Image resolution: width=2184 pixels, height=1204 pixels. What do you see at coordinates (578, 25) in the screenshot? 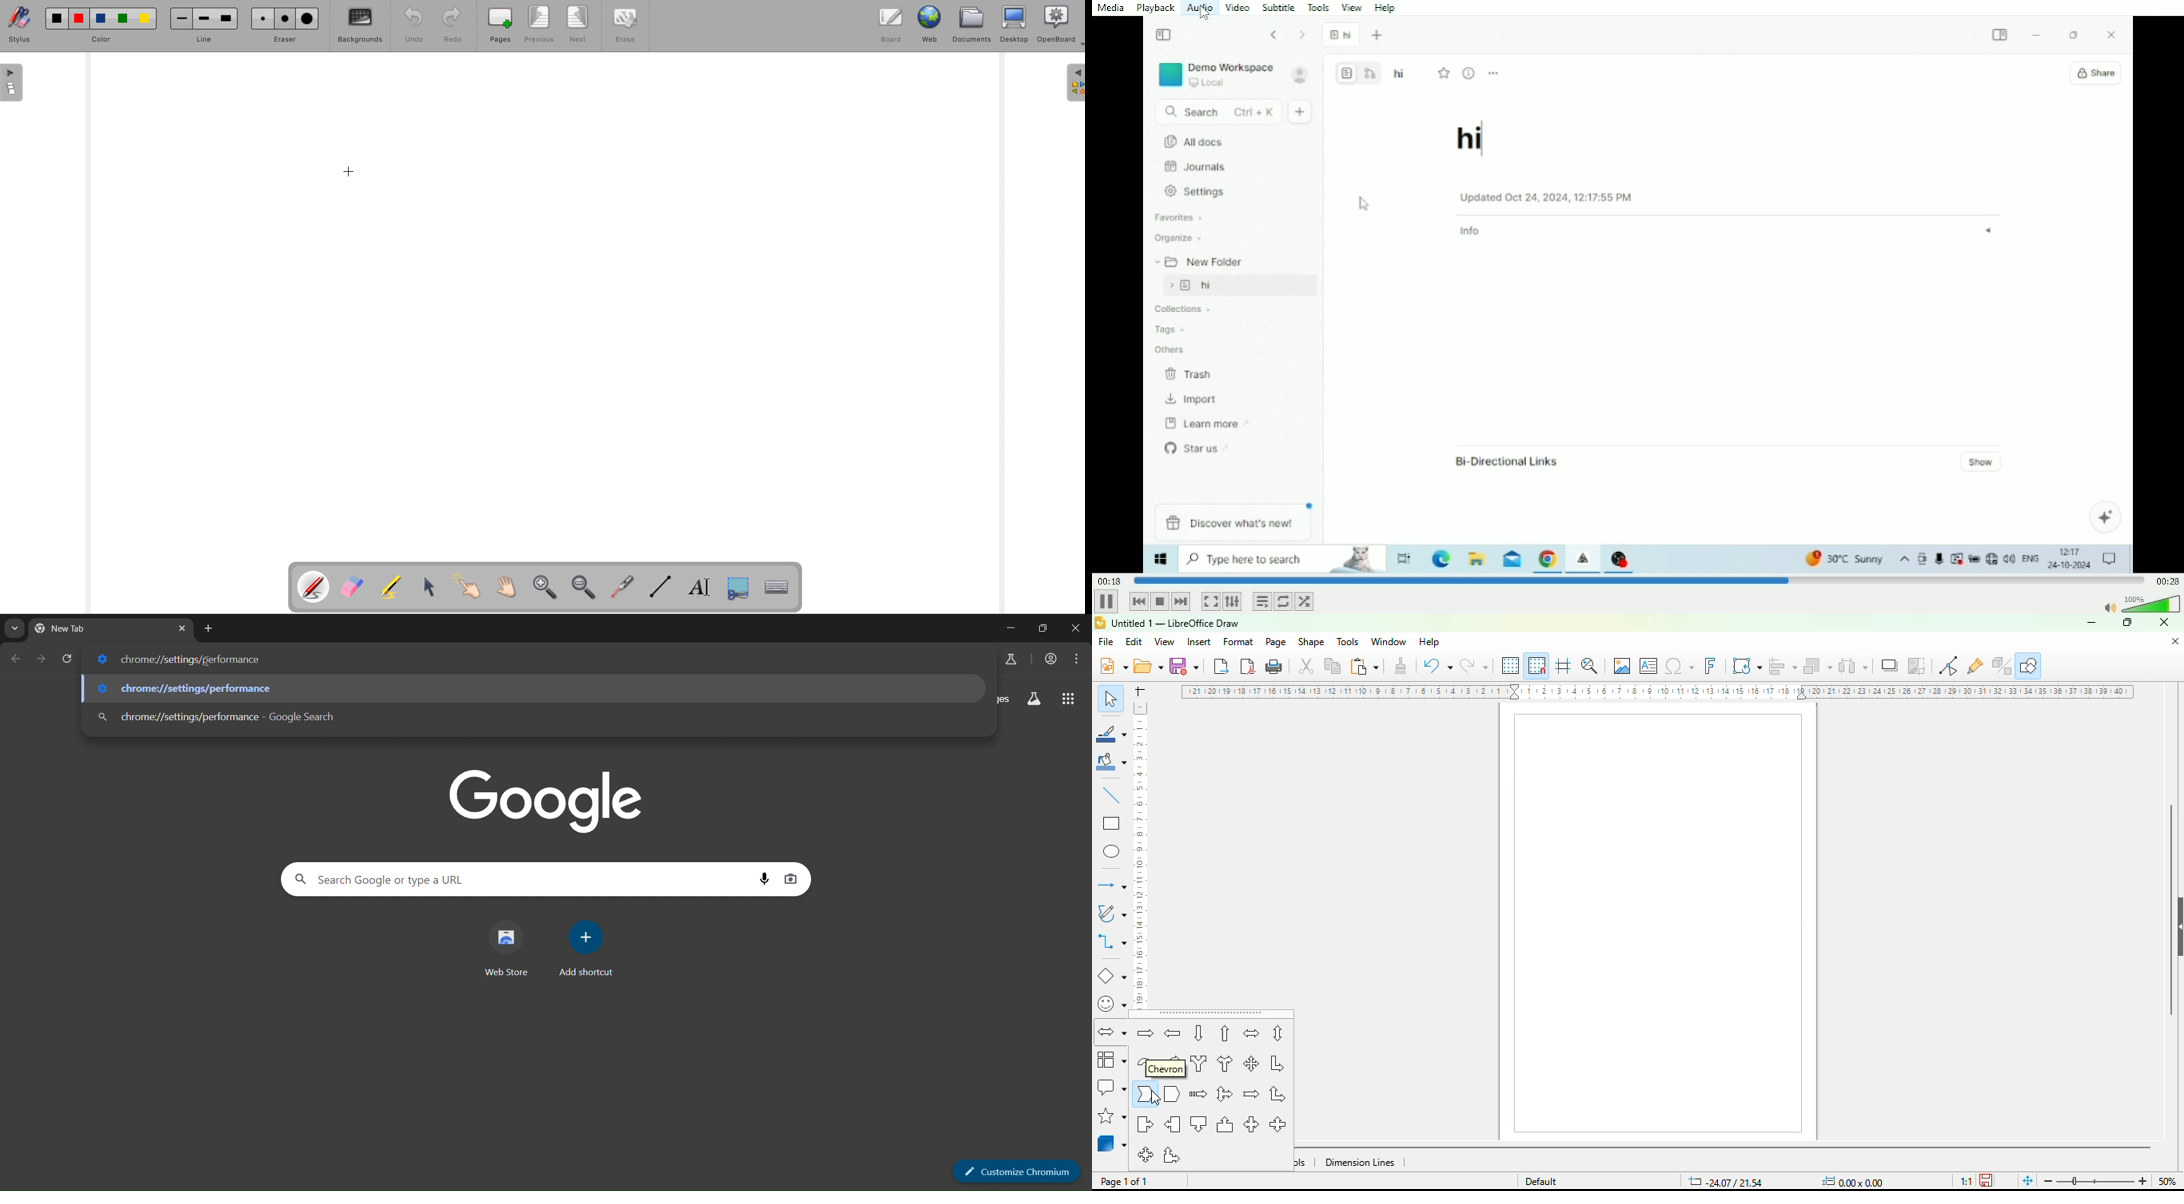
I see `next` at bounding box center [578, 25].